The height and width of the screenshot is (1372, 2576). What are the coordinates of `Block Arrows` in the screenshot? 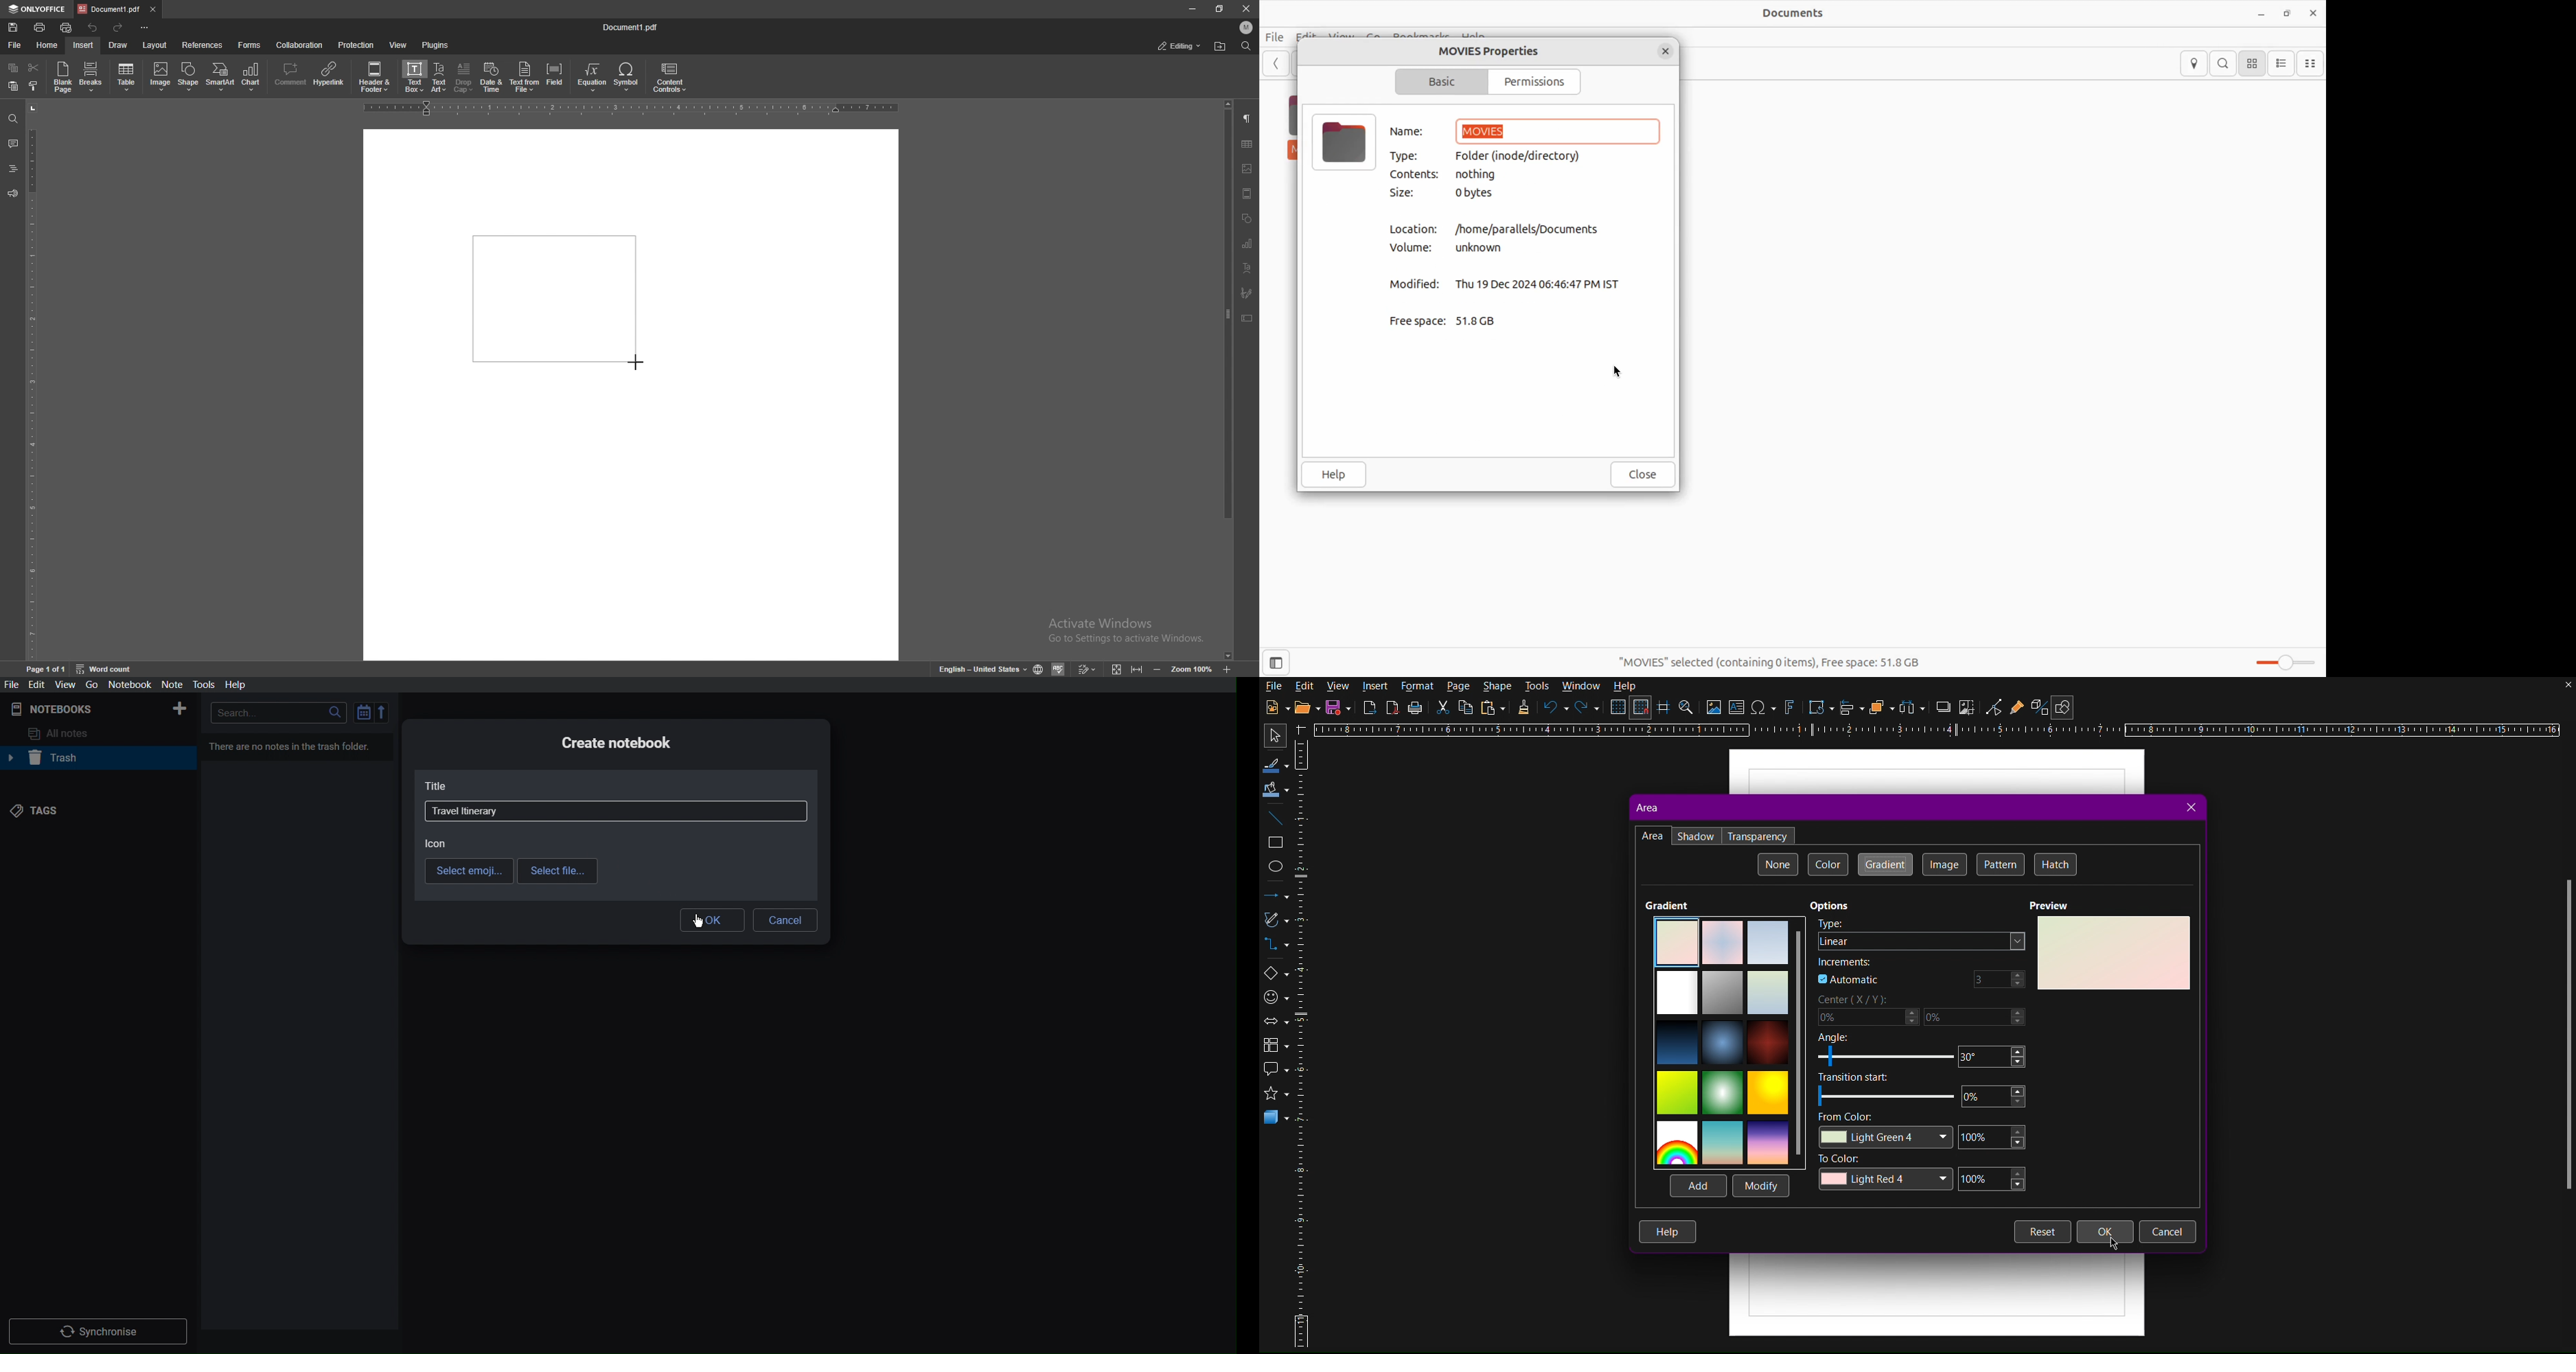 It's located at (1276, 1022).